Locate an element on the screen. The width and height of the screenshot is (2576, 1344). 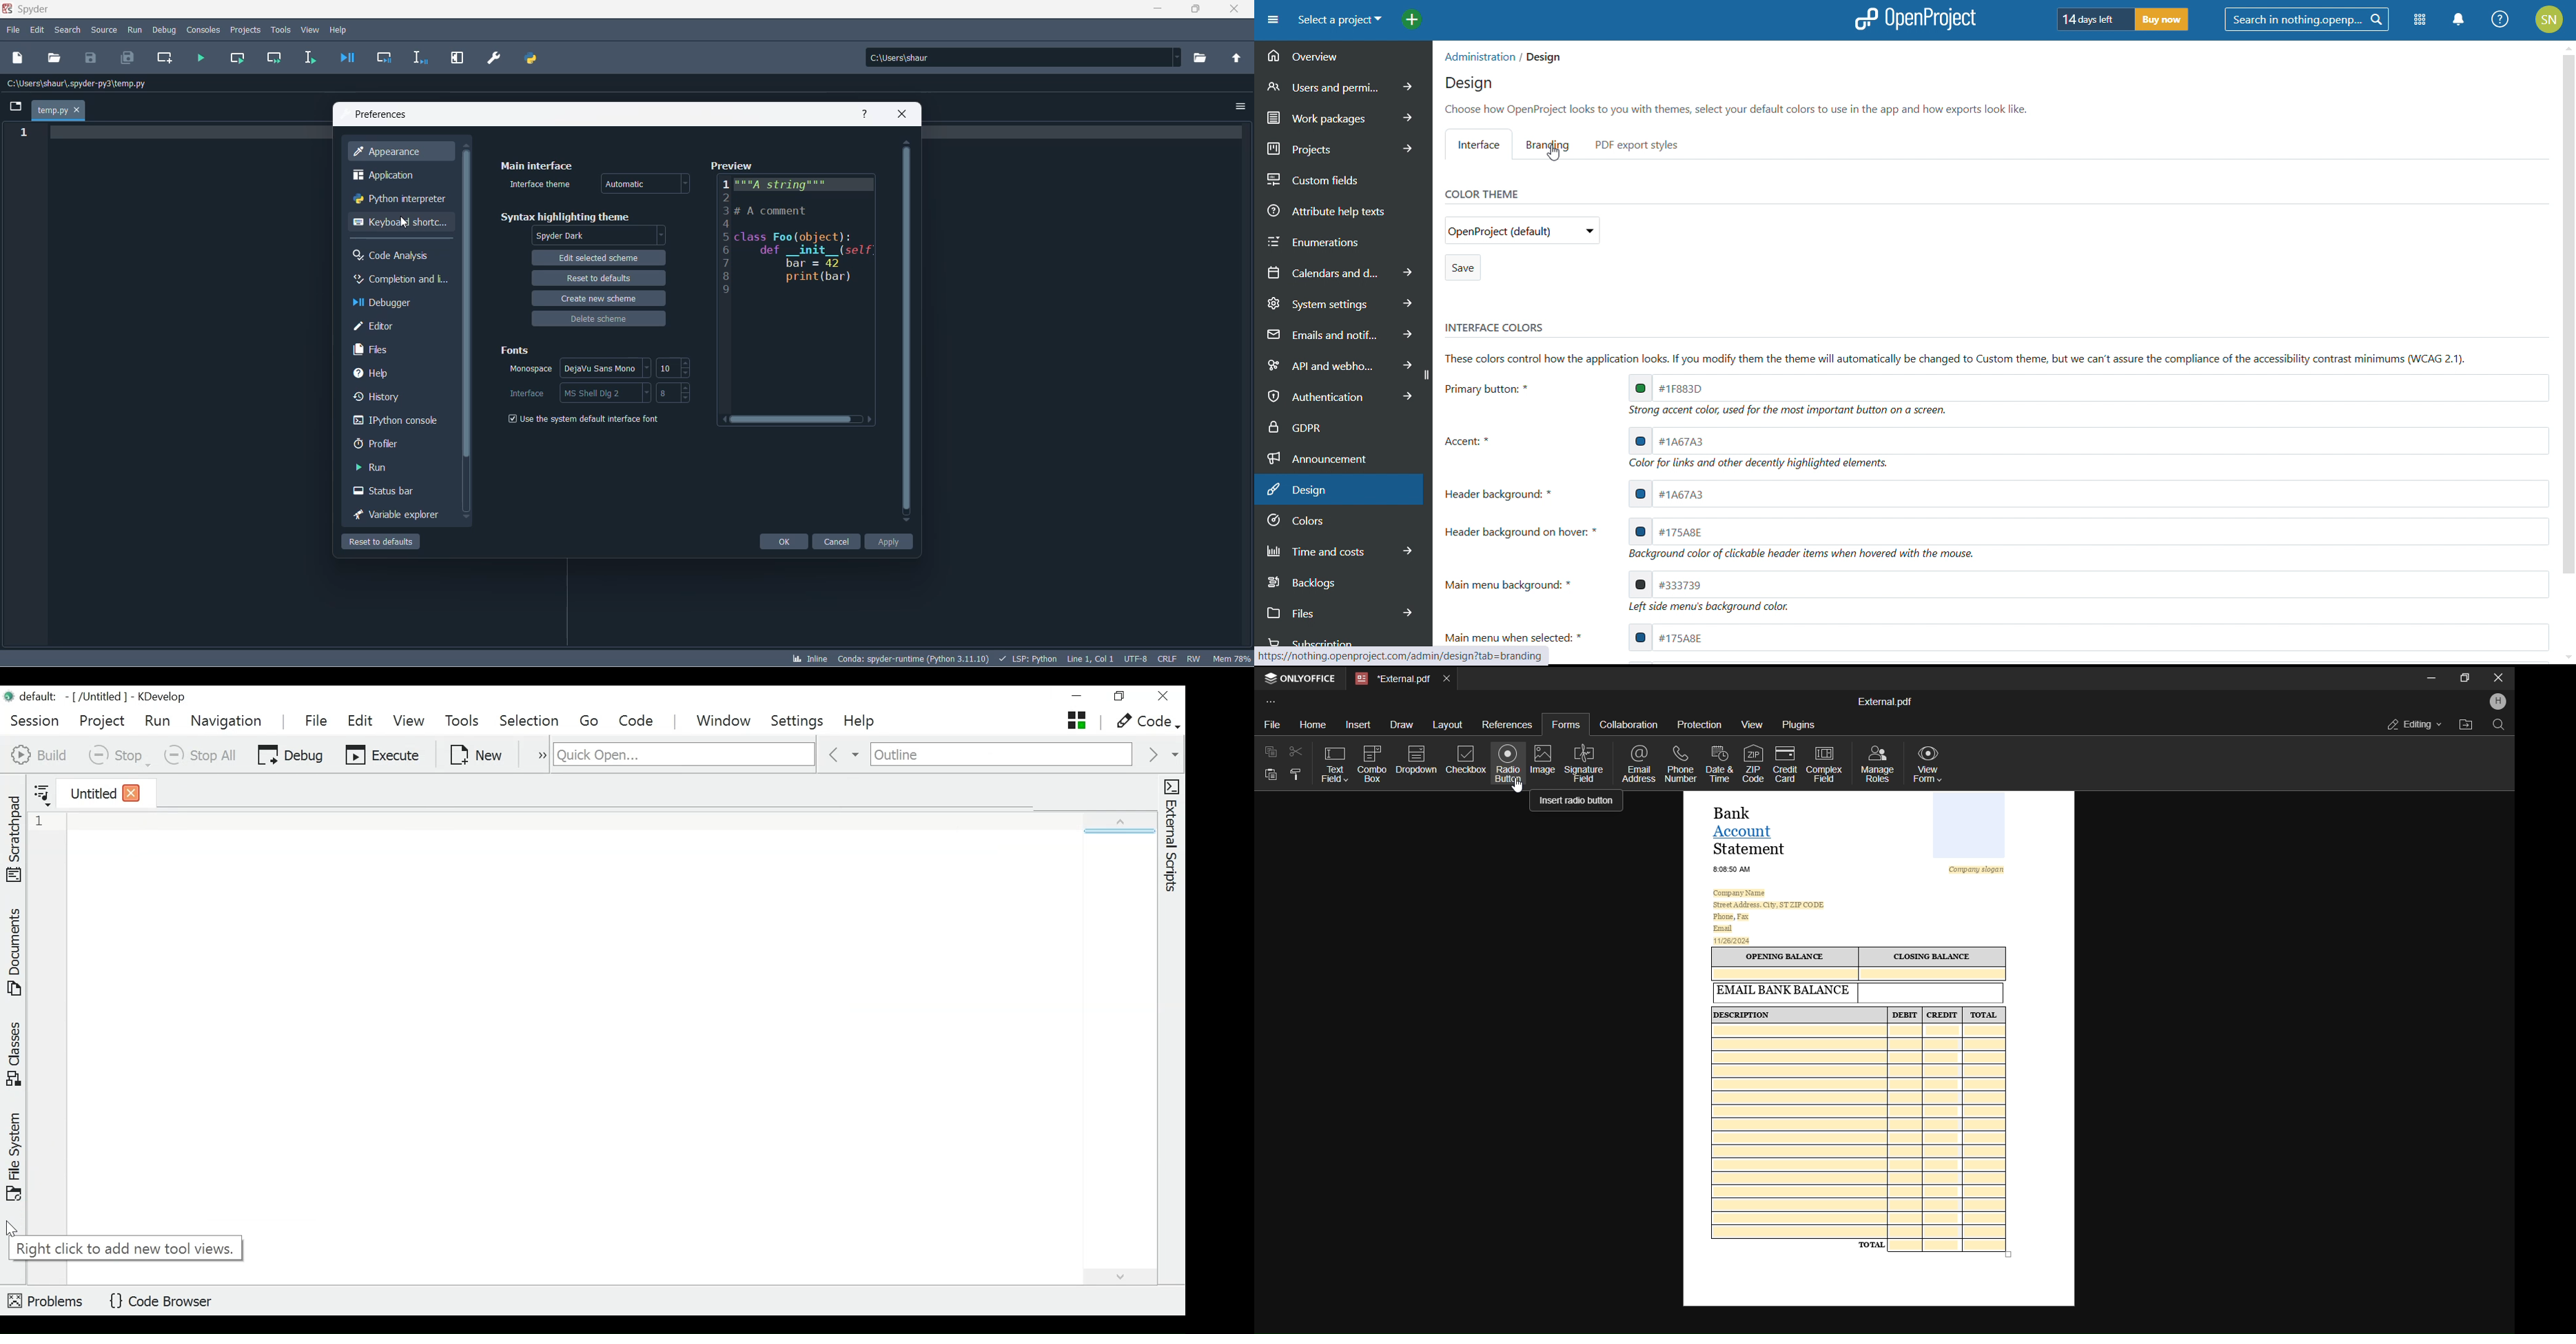
copy style is located at coordinates (1298, 775).